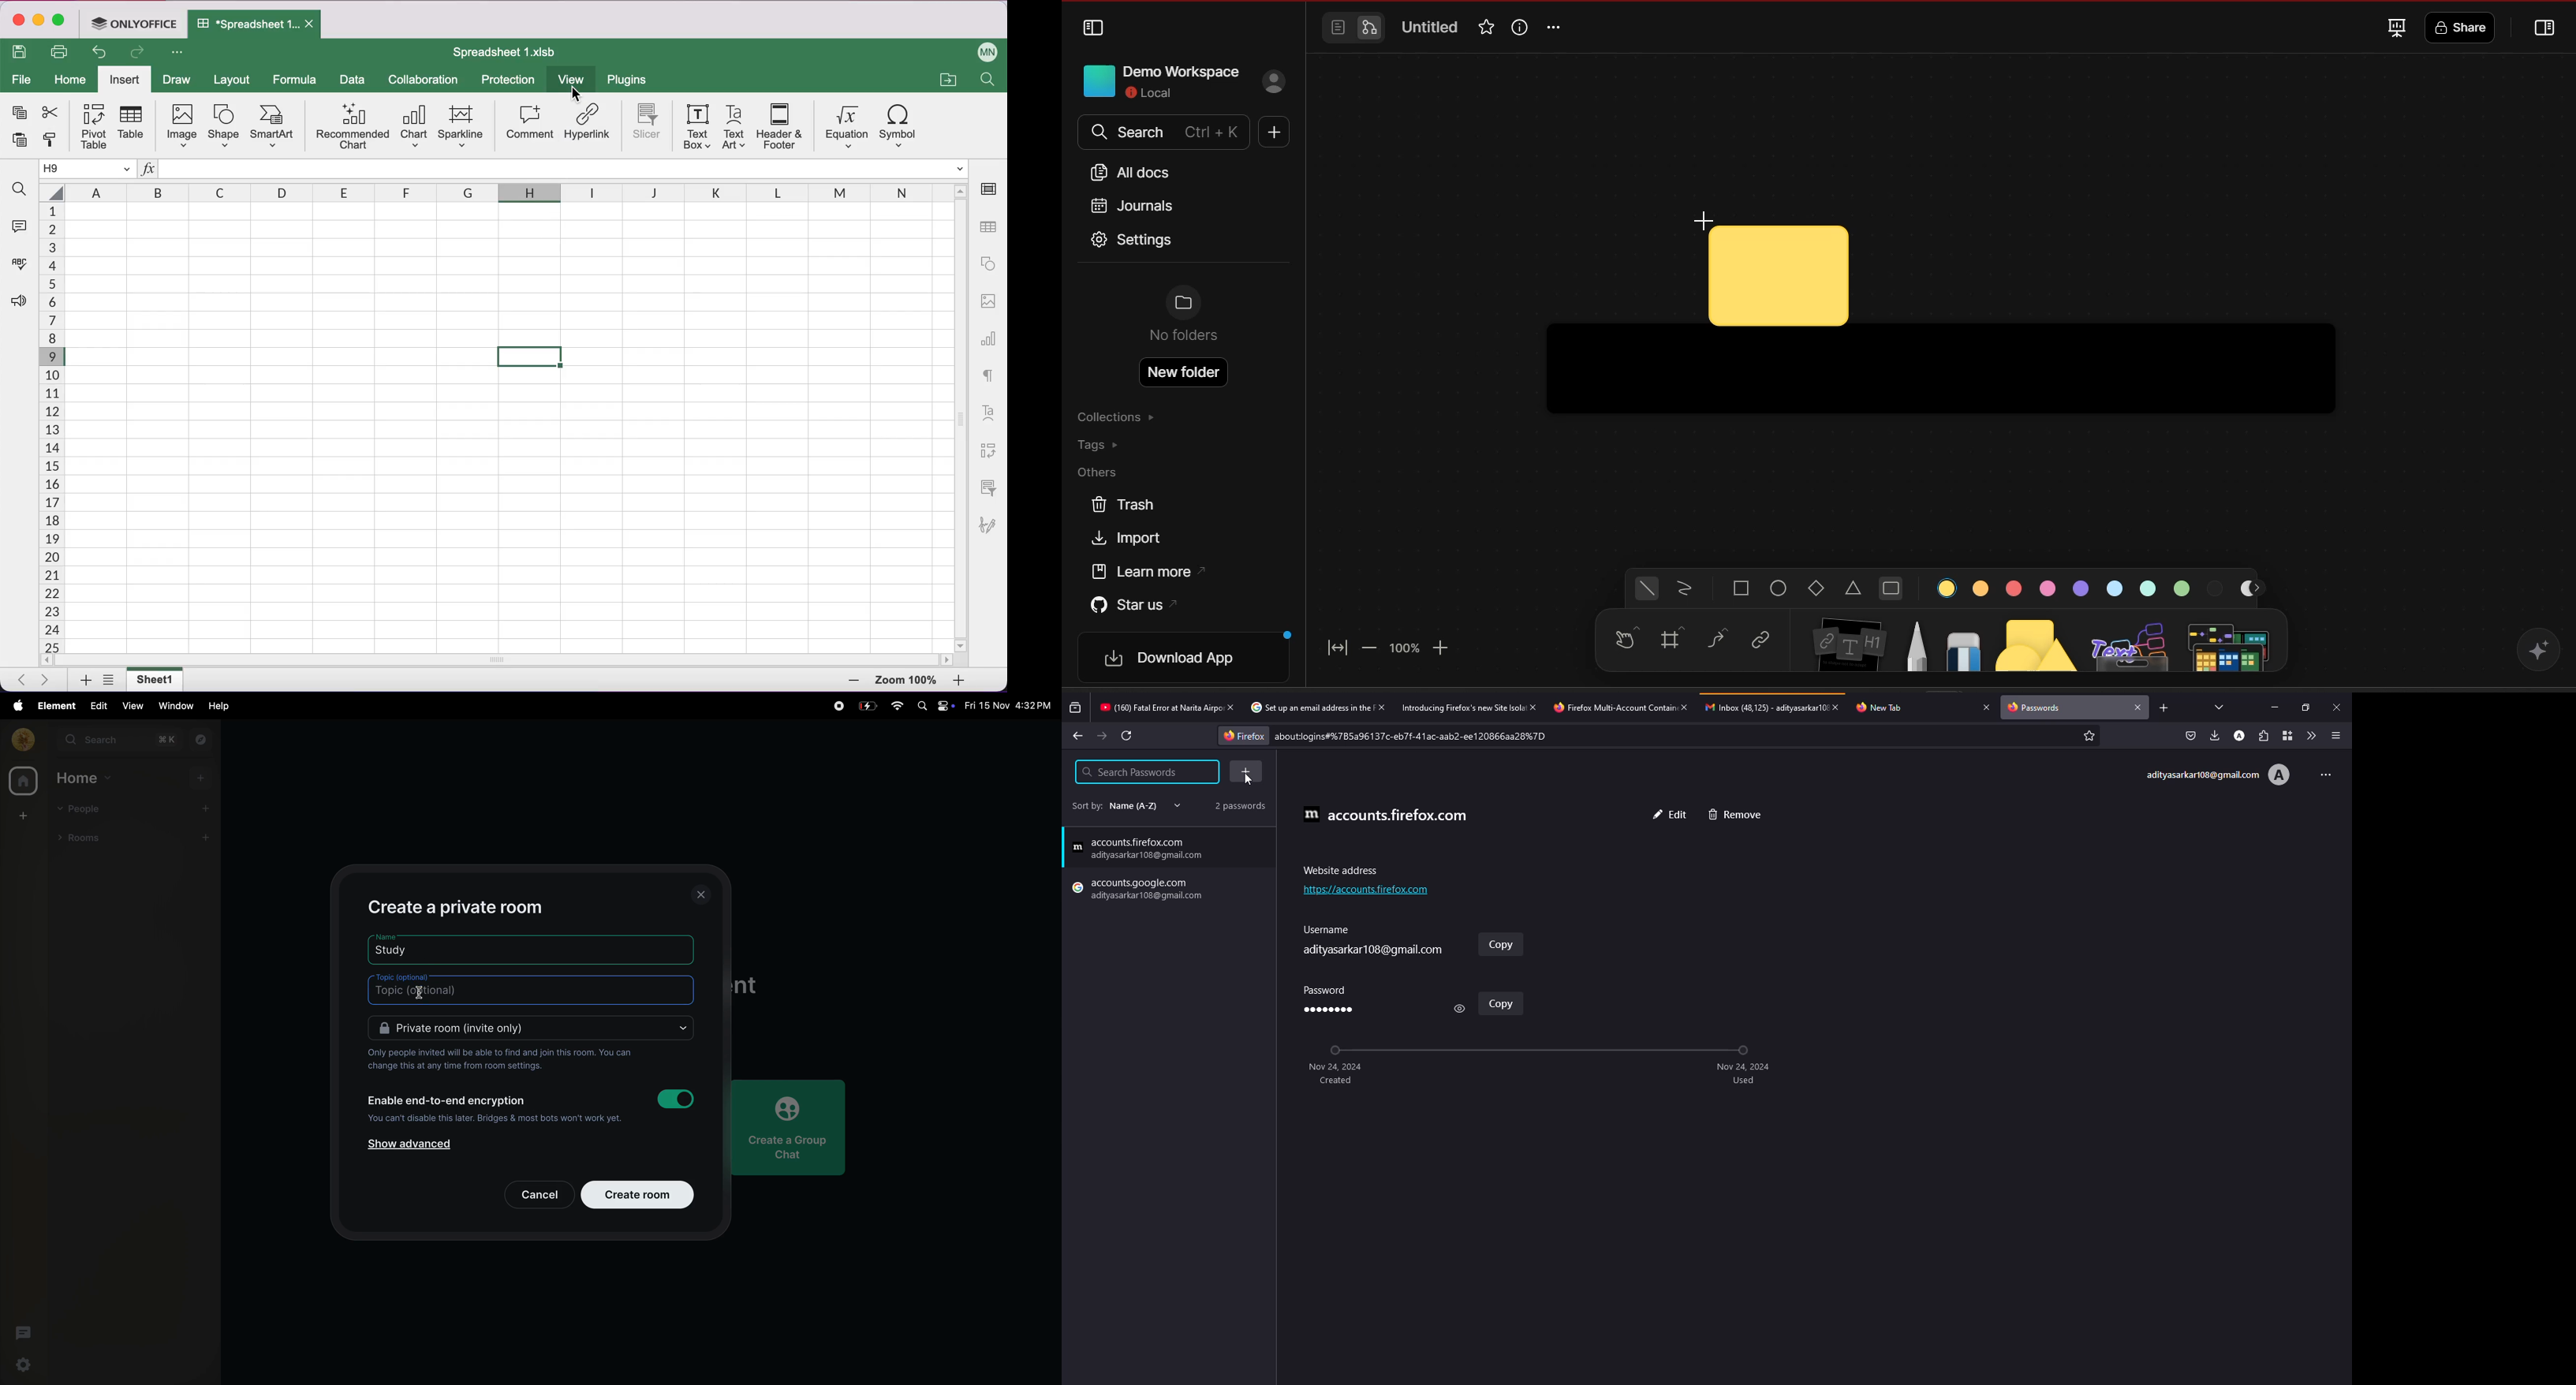  I want to click on home, so click(84, 778).